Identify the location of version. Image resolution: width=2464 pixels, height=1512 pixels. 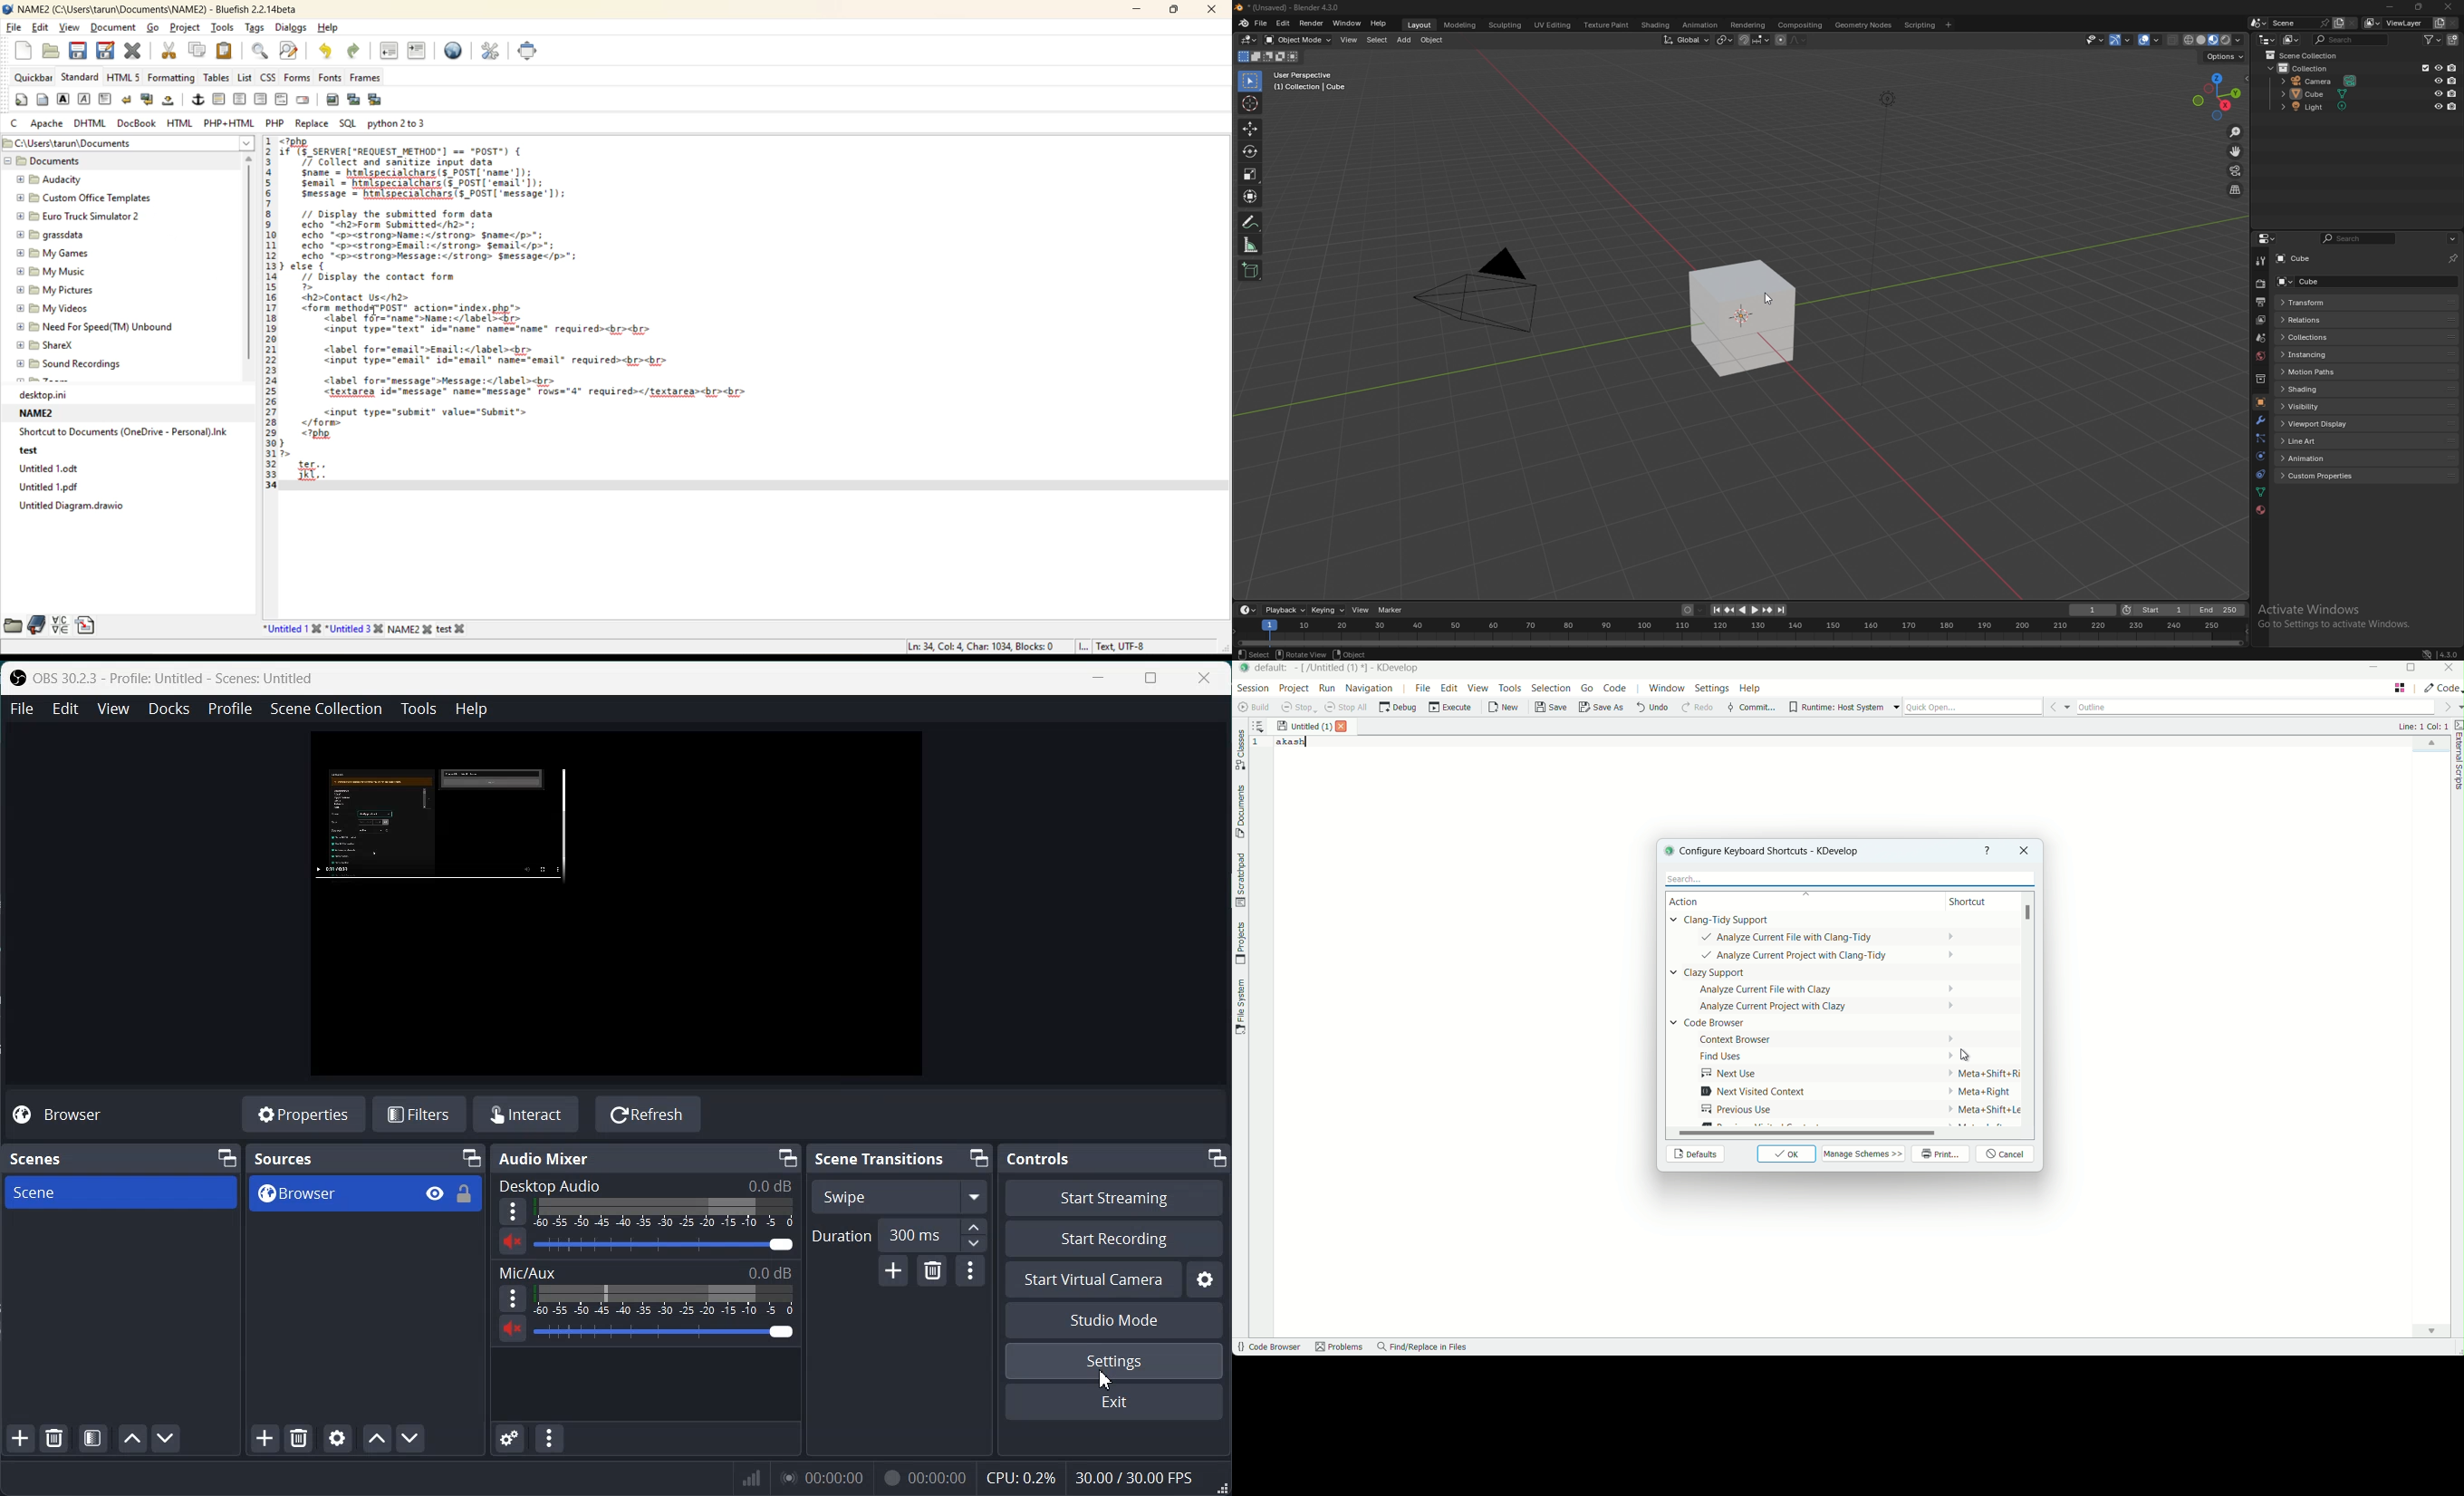
(2449, 655).